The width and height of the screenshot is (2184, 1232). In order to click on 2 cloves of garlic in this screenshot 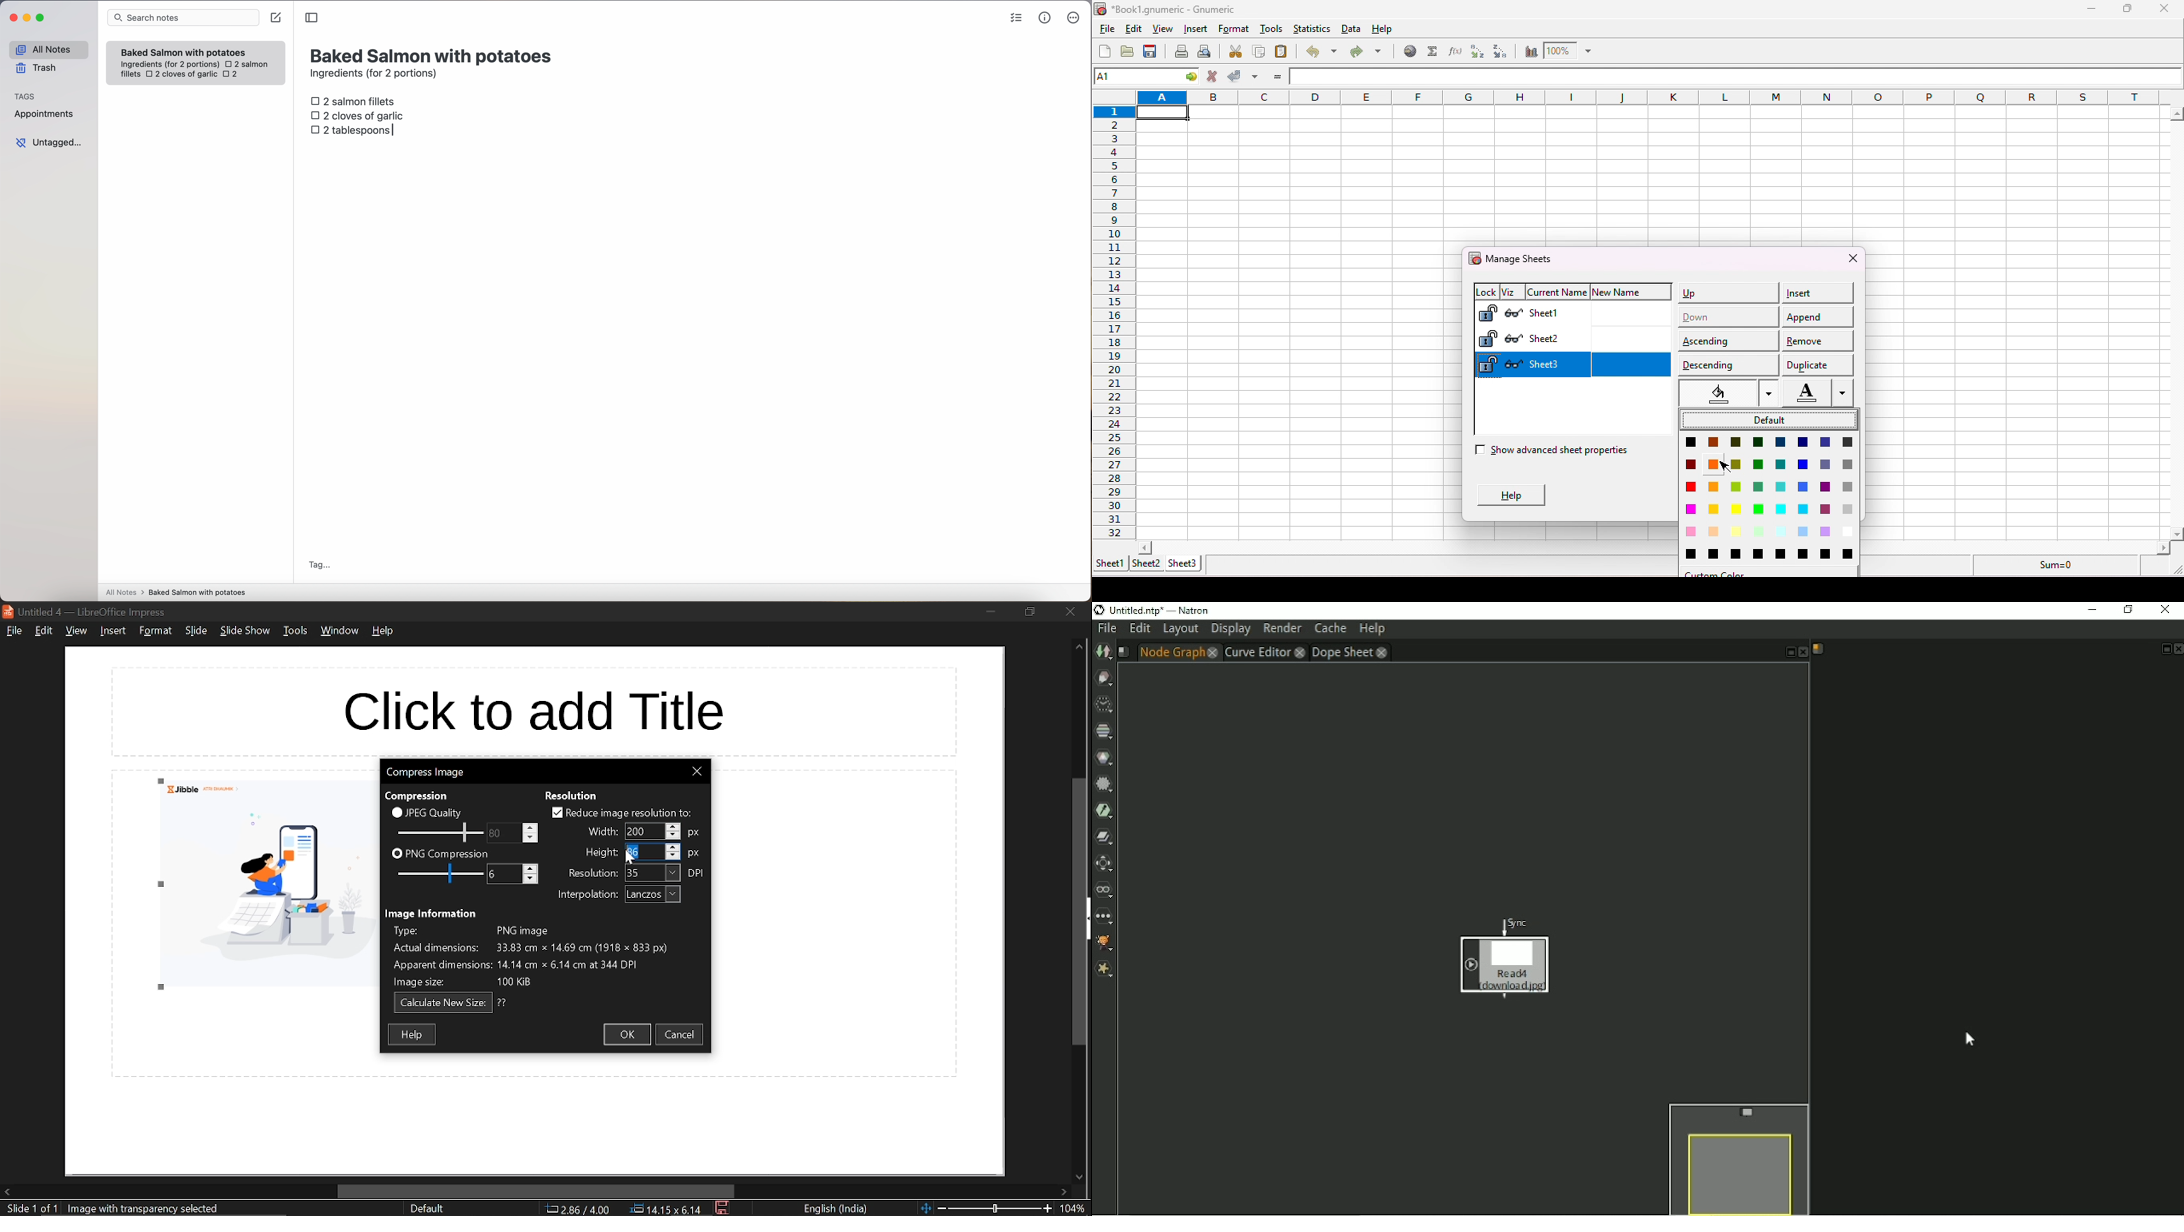, I will do `click(359, 114)`.